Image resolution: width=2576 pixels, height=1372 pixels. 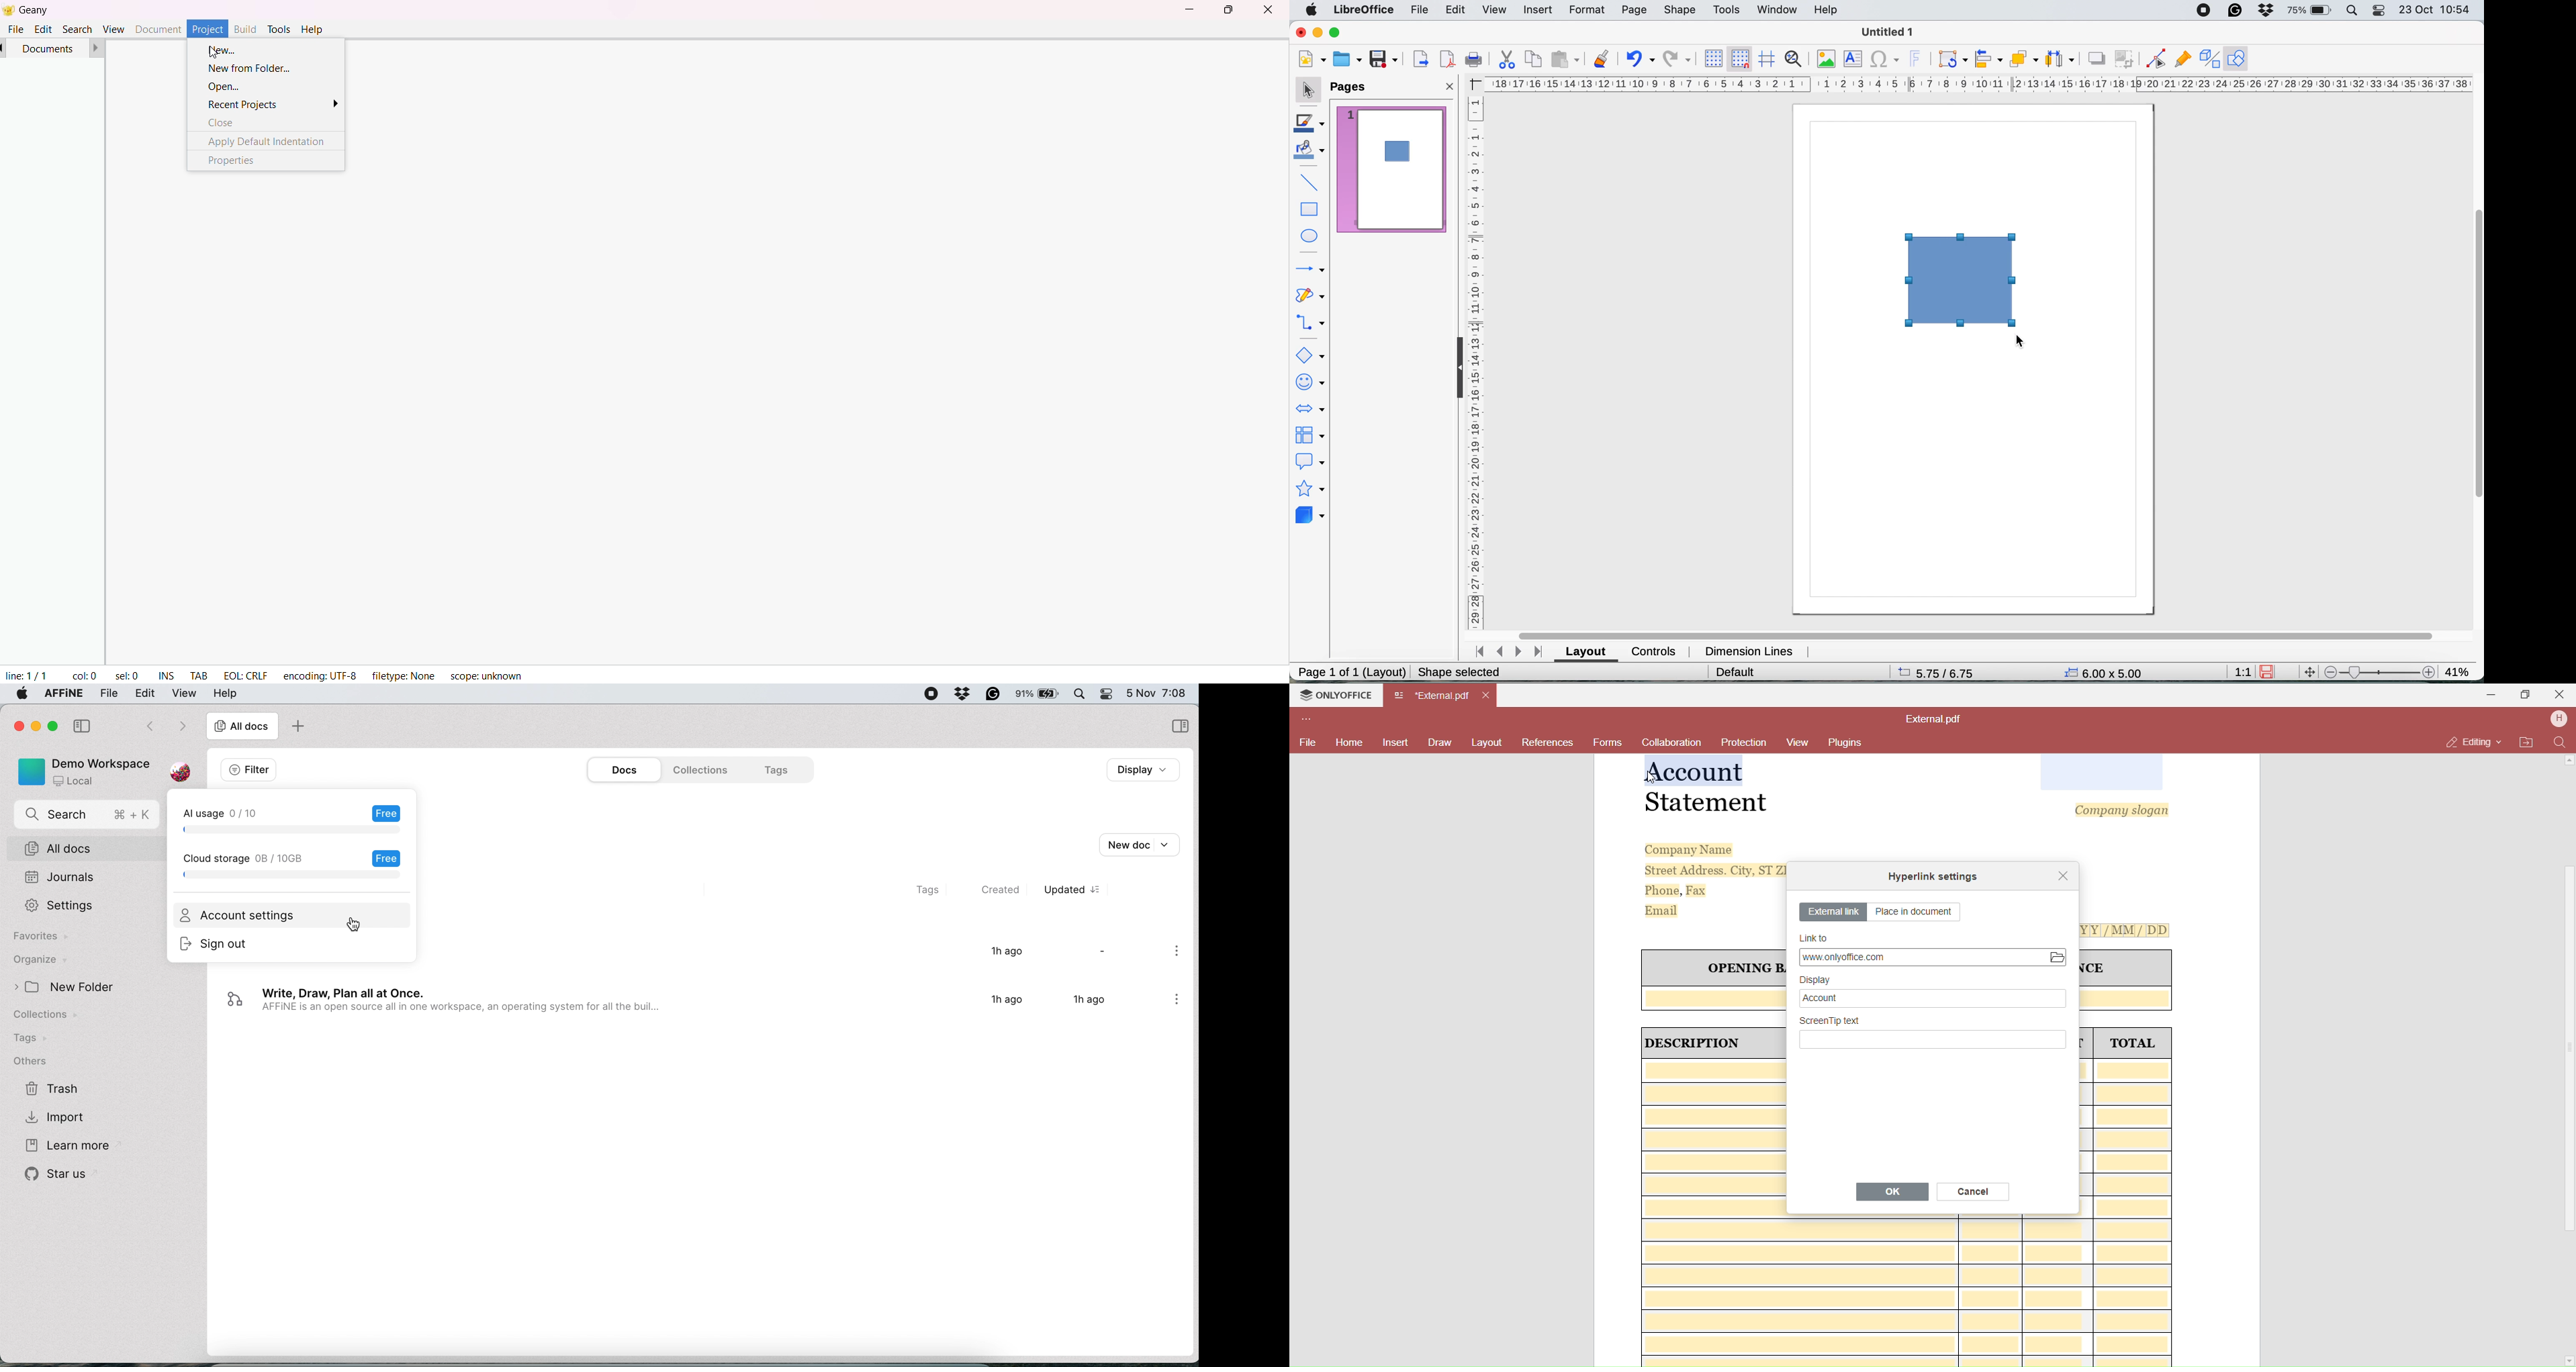 What do you see at coordinates (1795, 743) in the screenshot?
I see `View` at bounding box center [1795, 743].